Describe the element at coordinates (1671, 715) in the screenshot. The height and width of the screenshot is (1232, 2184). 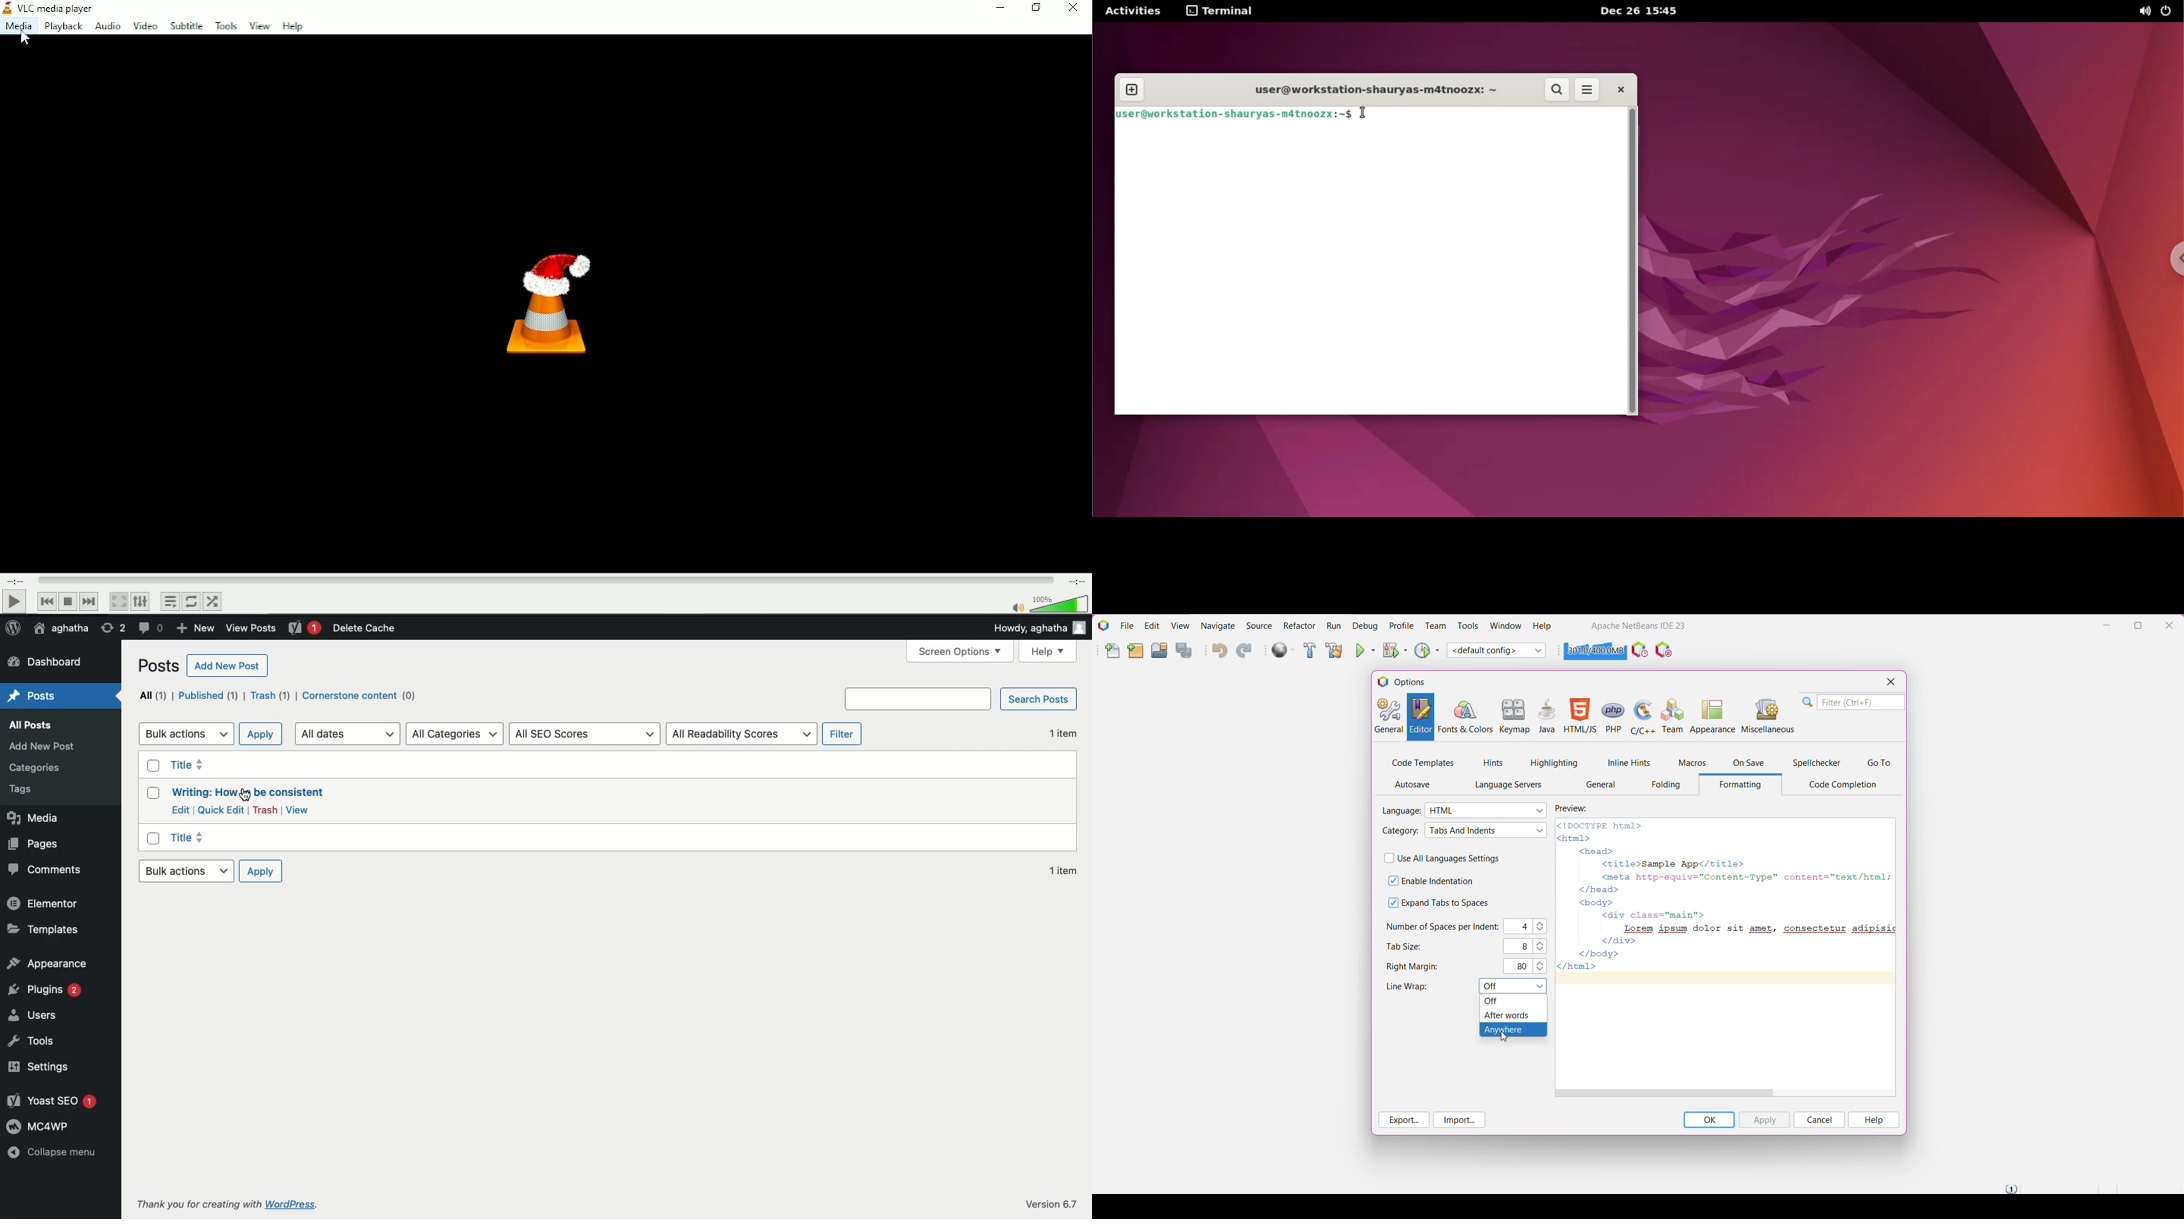
I see `Team` at that location.